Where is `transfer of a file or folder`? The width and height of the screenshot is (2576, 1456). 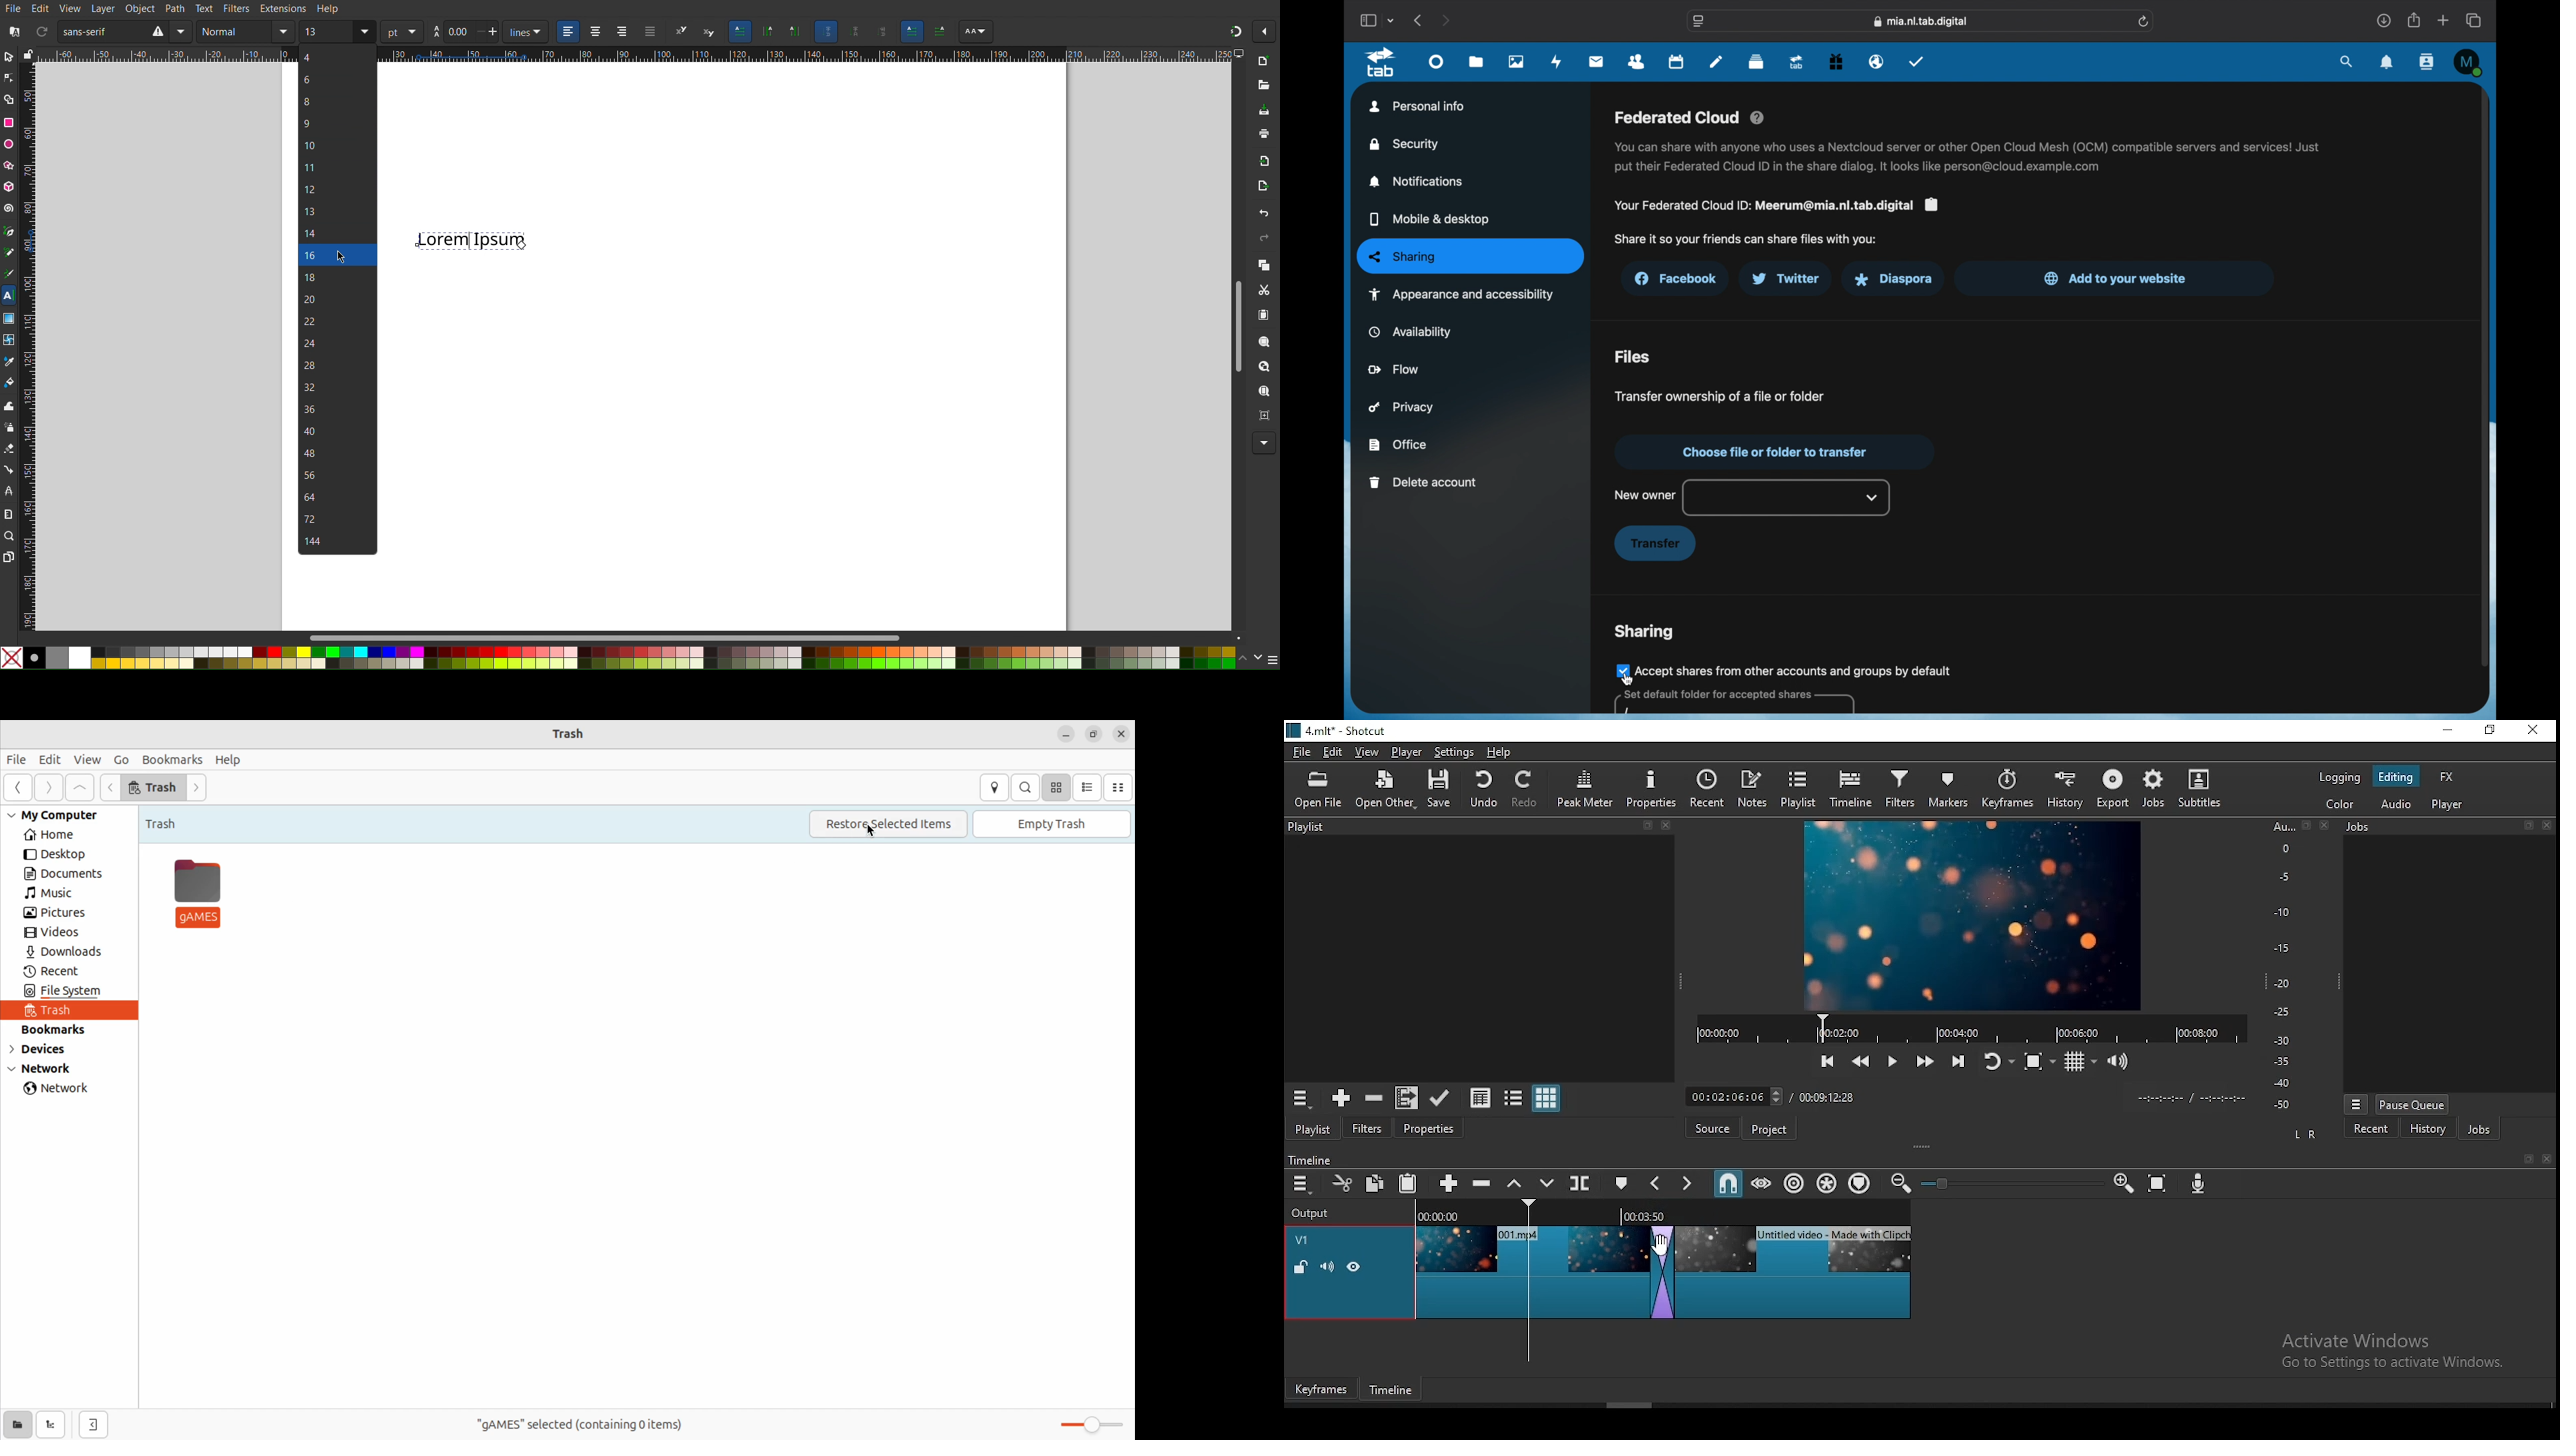 transfer of a file or folder is located at coordinates (1717, 395).